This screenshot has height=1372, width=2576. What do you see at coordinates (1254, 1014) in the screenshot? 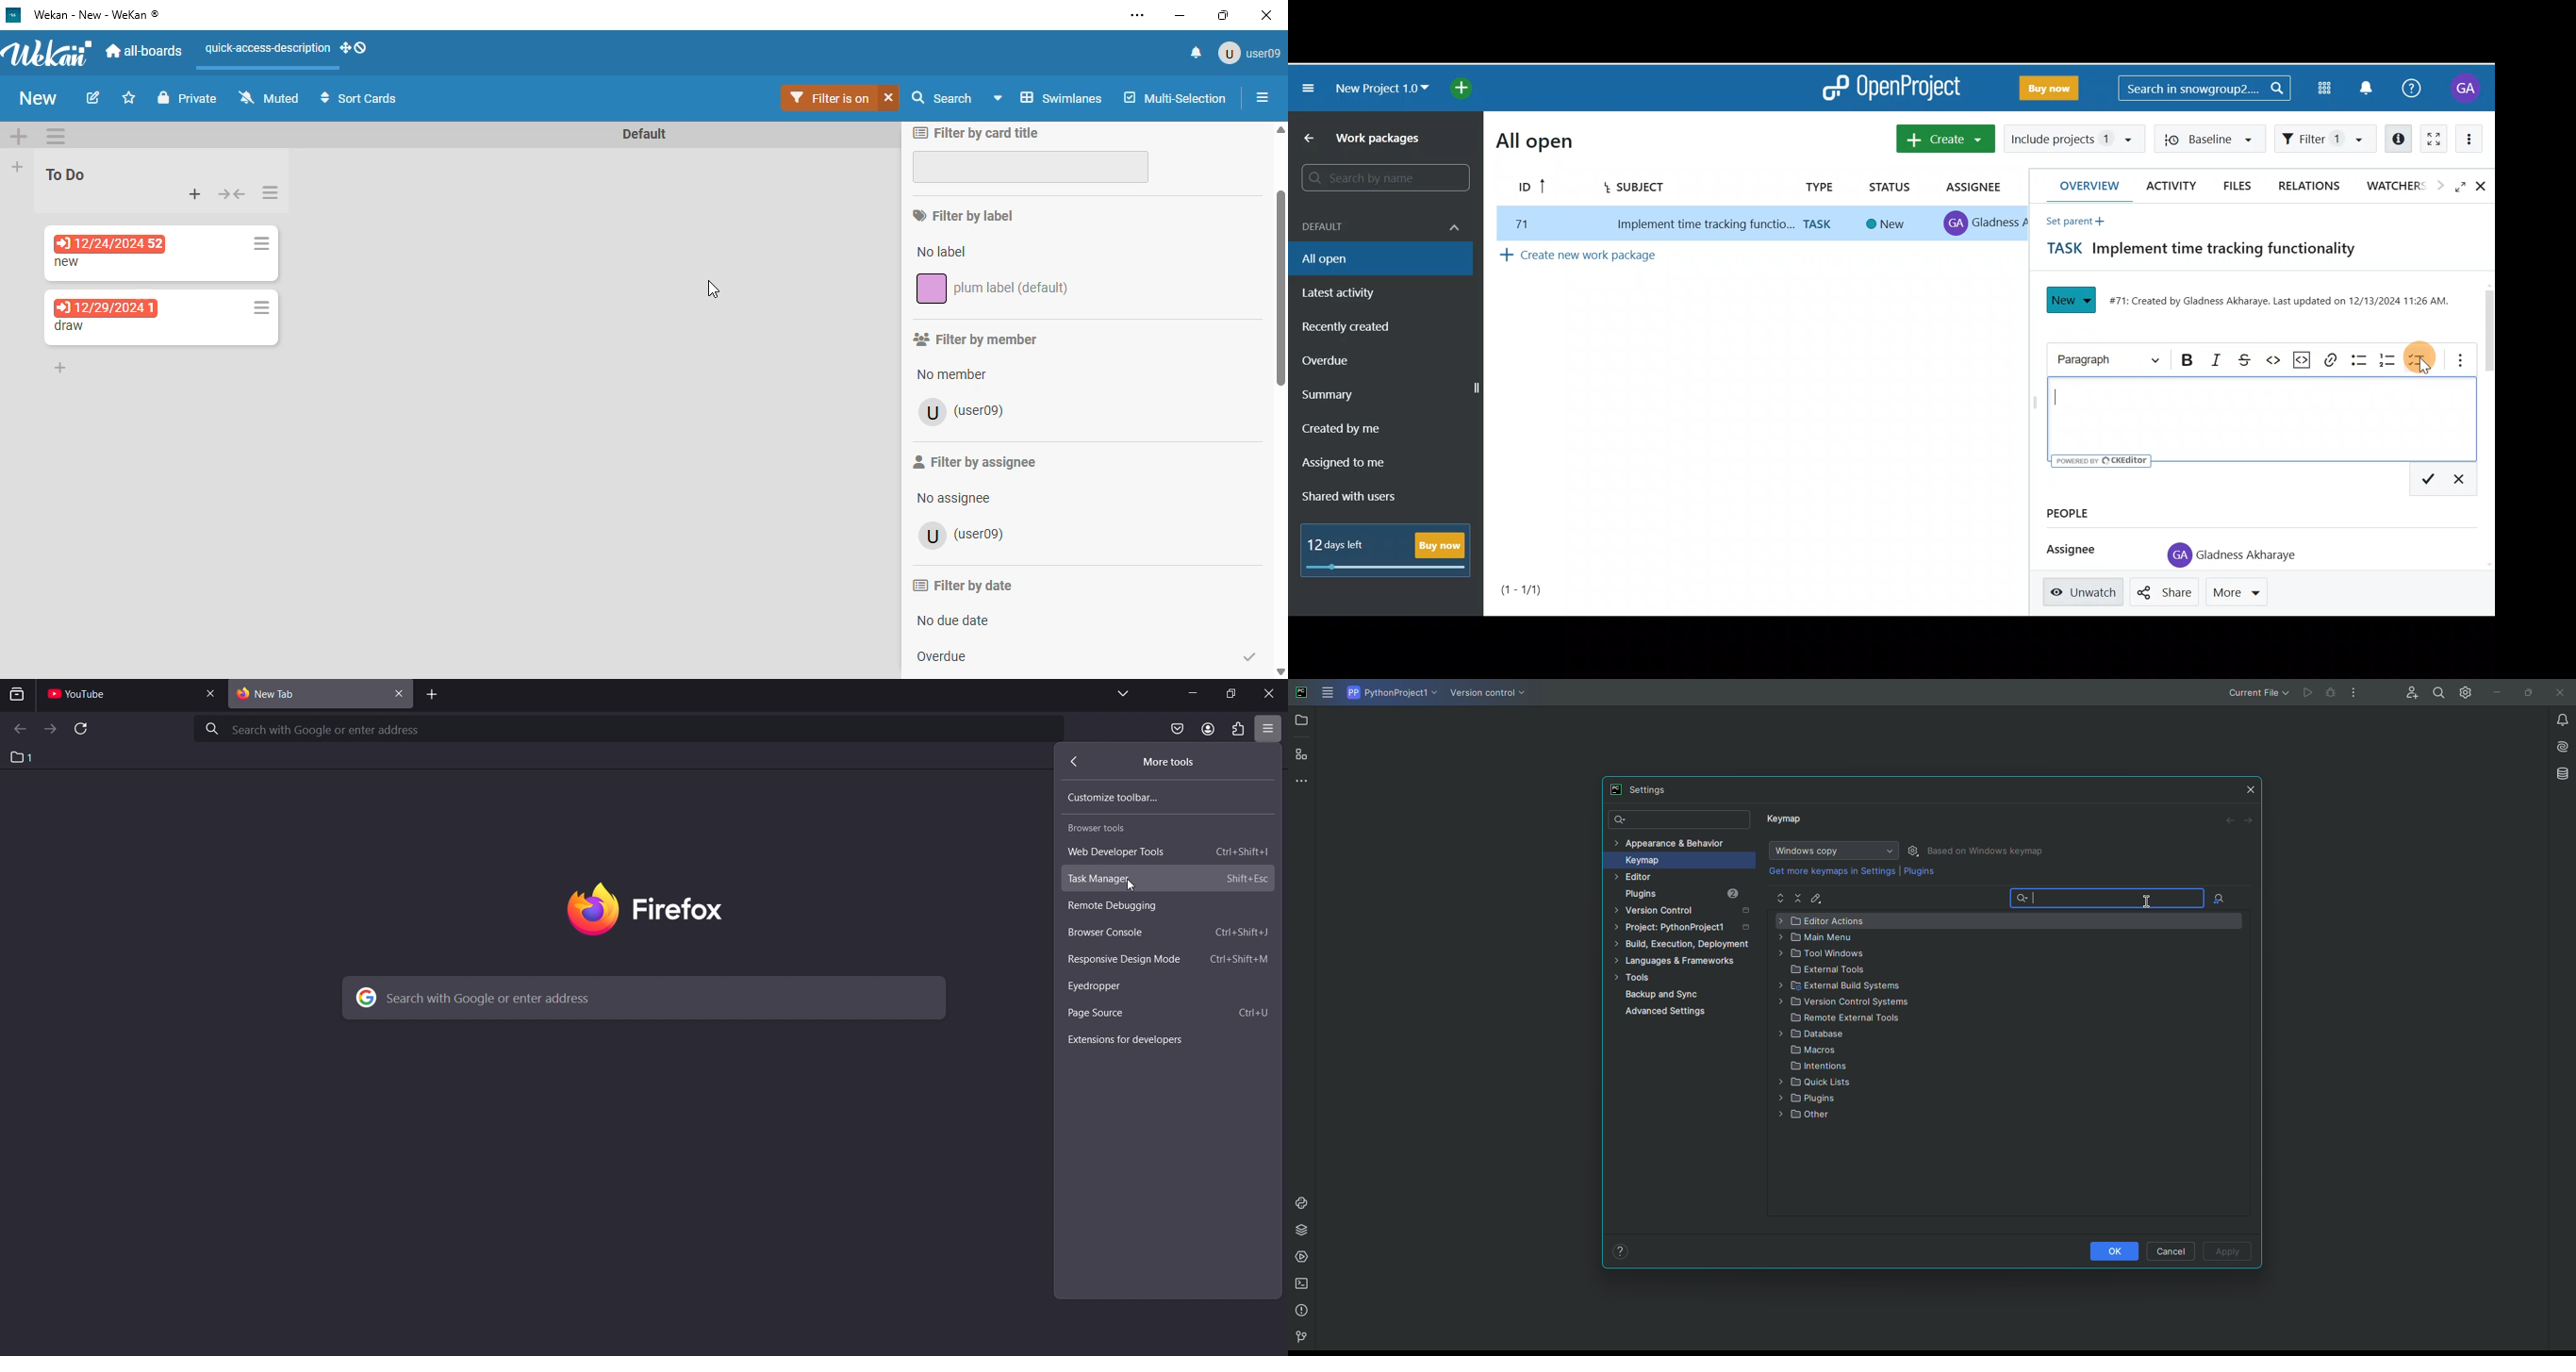
I see `Ctrl+U` at bounding box center [1254, 1014].